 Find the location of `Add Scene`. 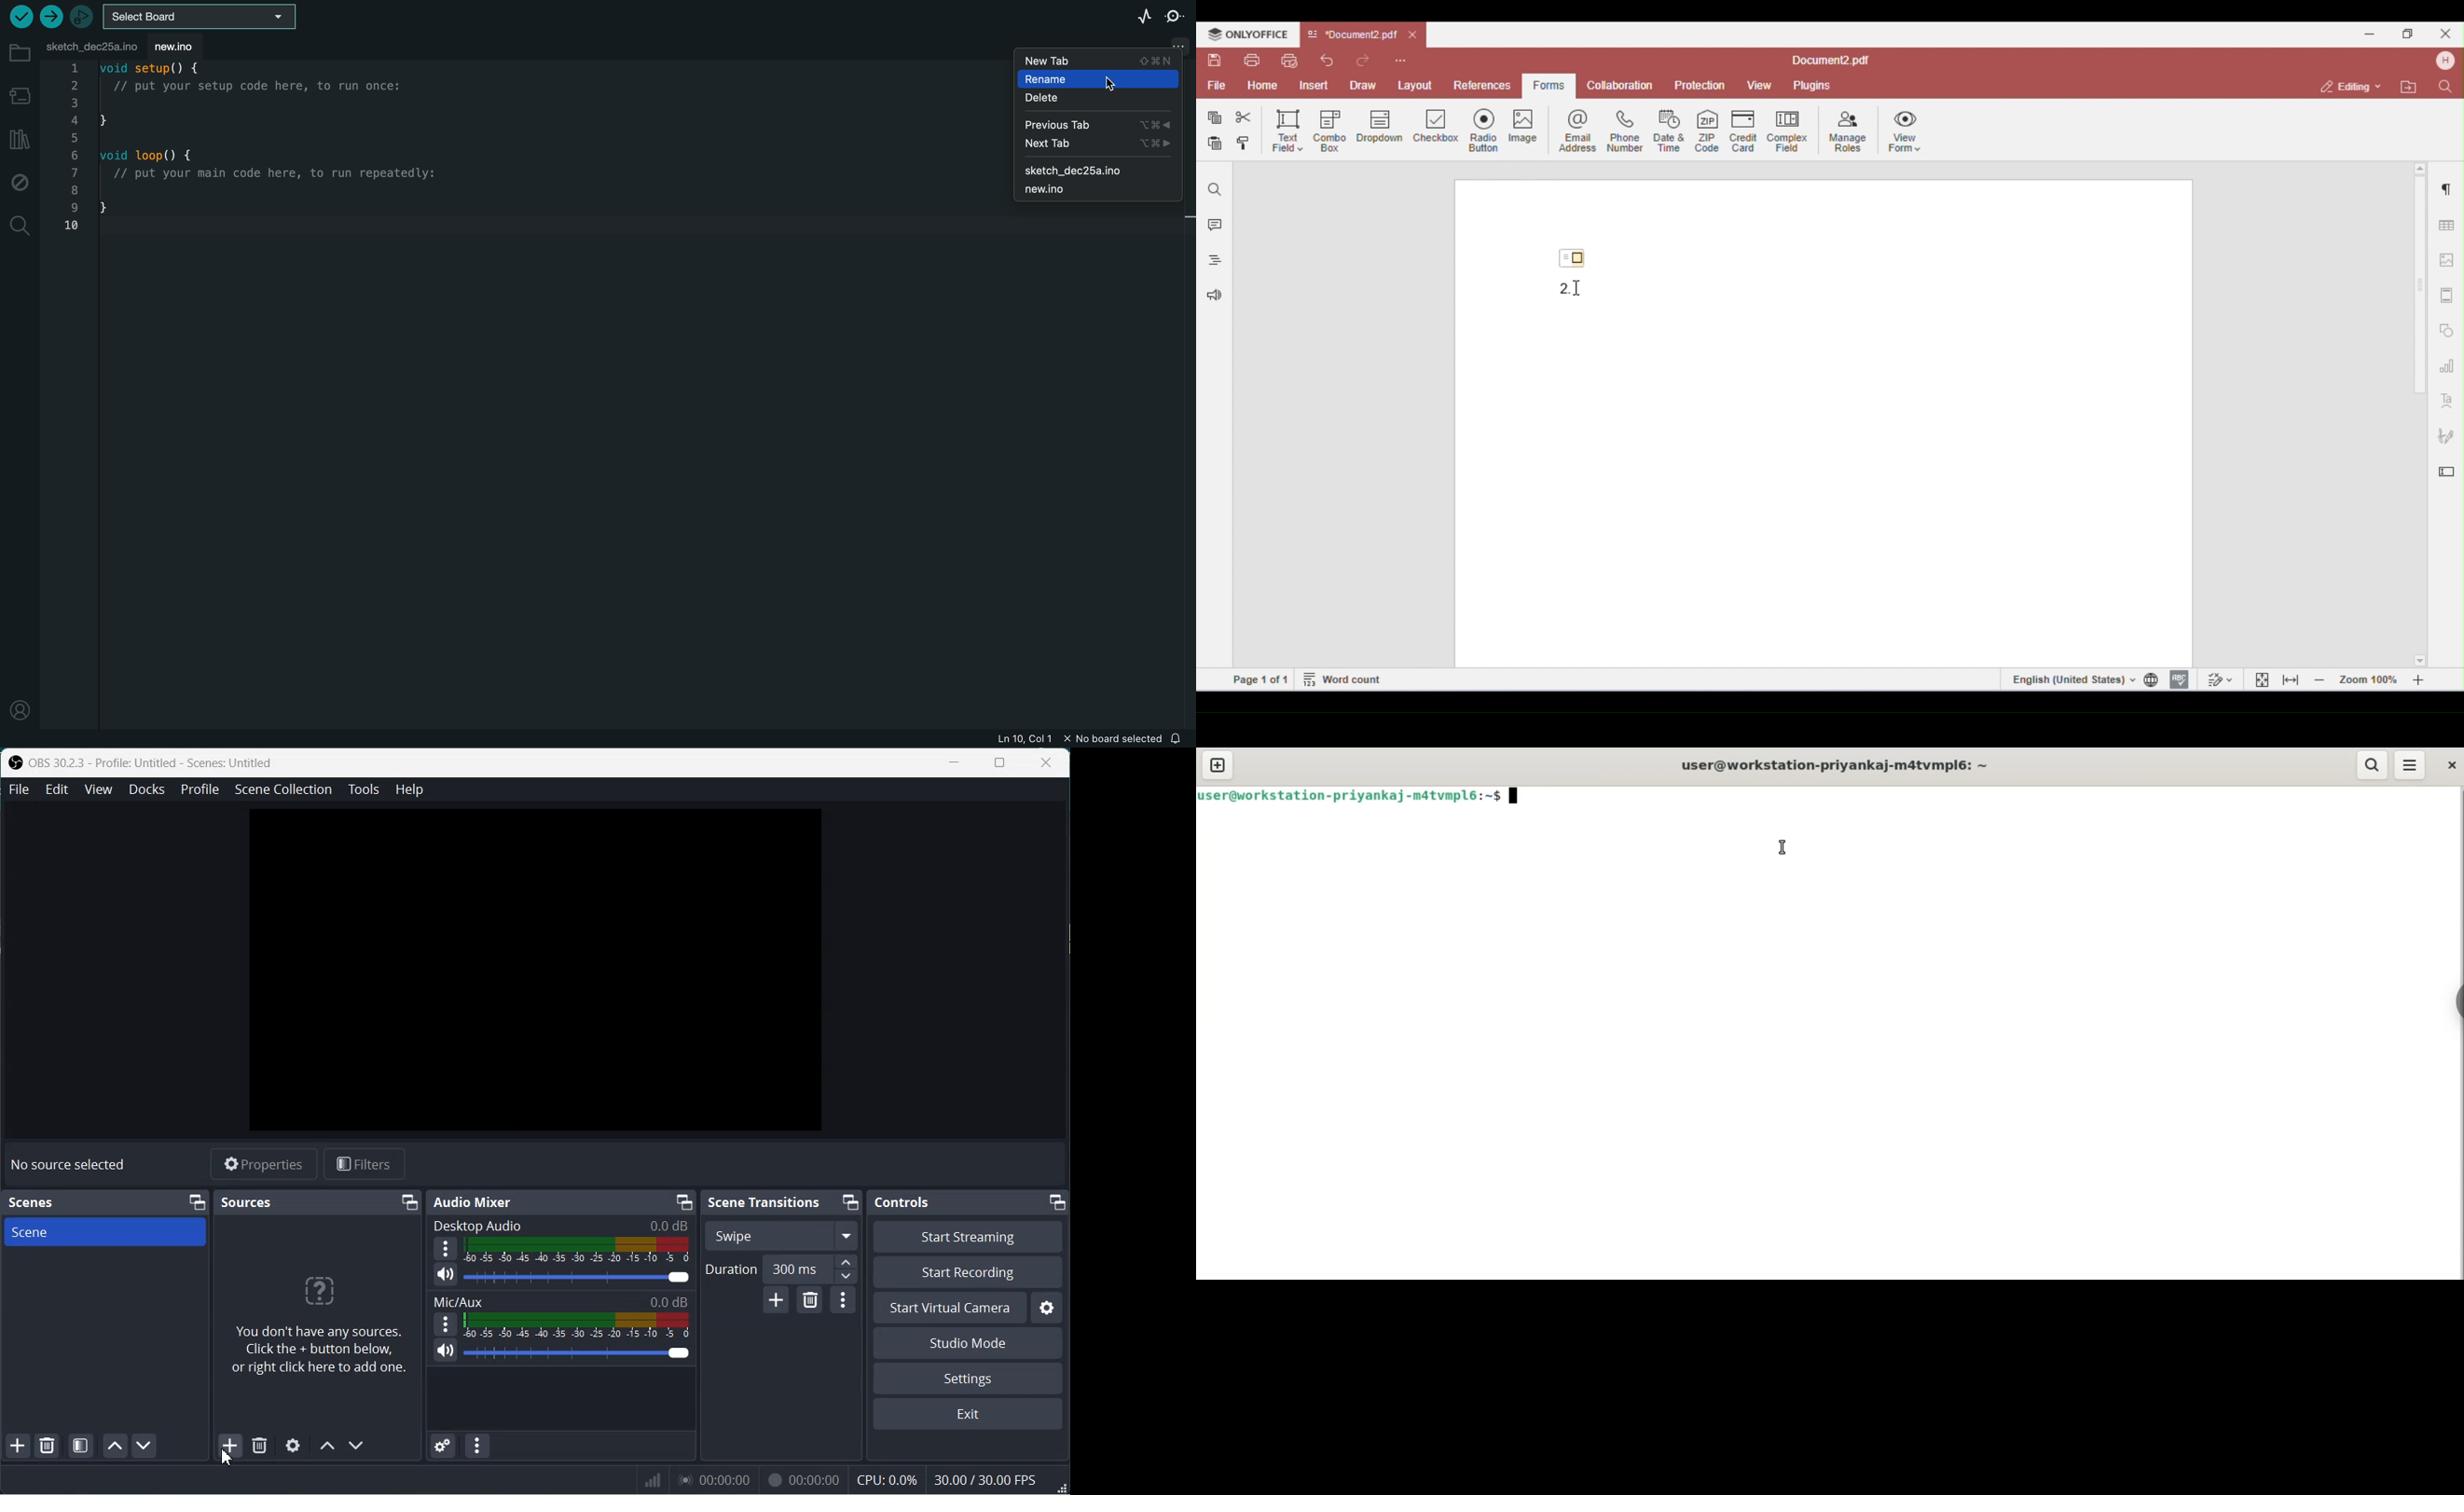

Add Scene is located at coordinates (17, 1445).